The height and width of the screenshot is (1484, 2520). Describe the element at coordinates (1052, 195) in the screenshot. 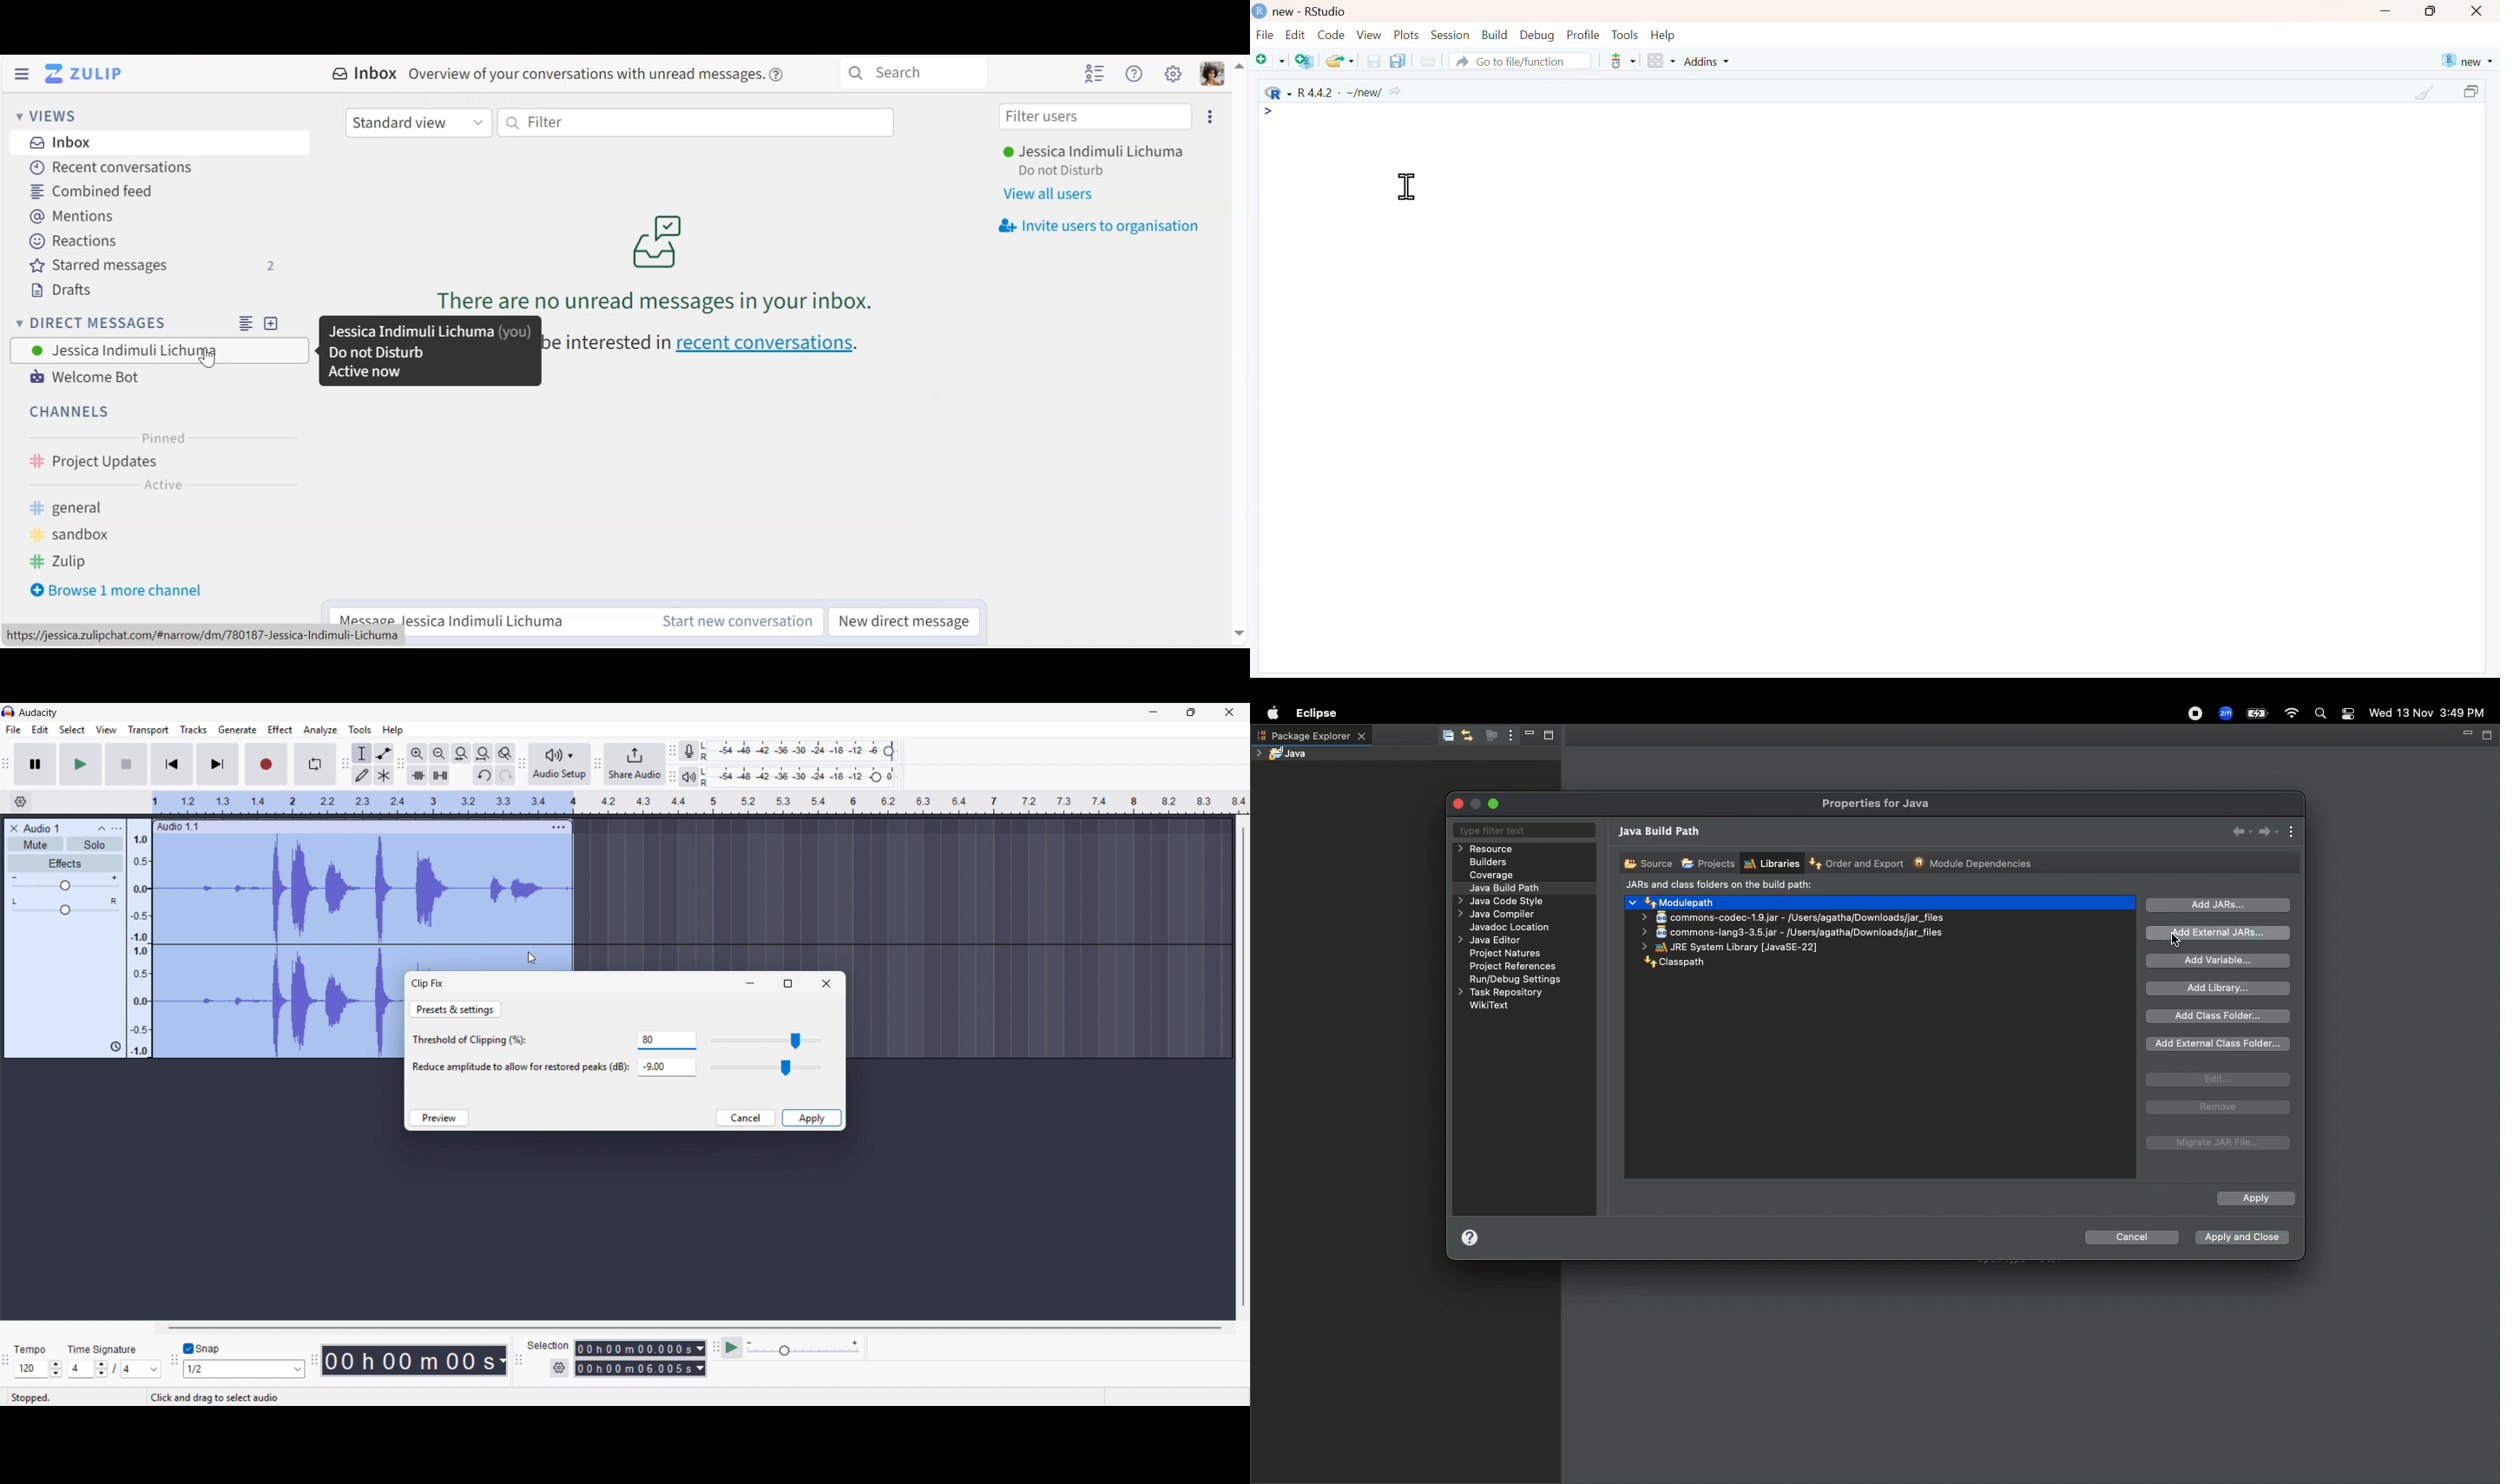

I see `View all users` at that location.